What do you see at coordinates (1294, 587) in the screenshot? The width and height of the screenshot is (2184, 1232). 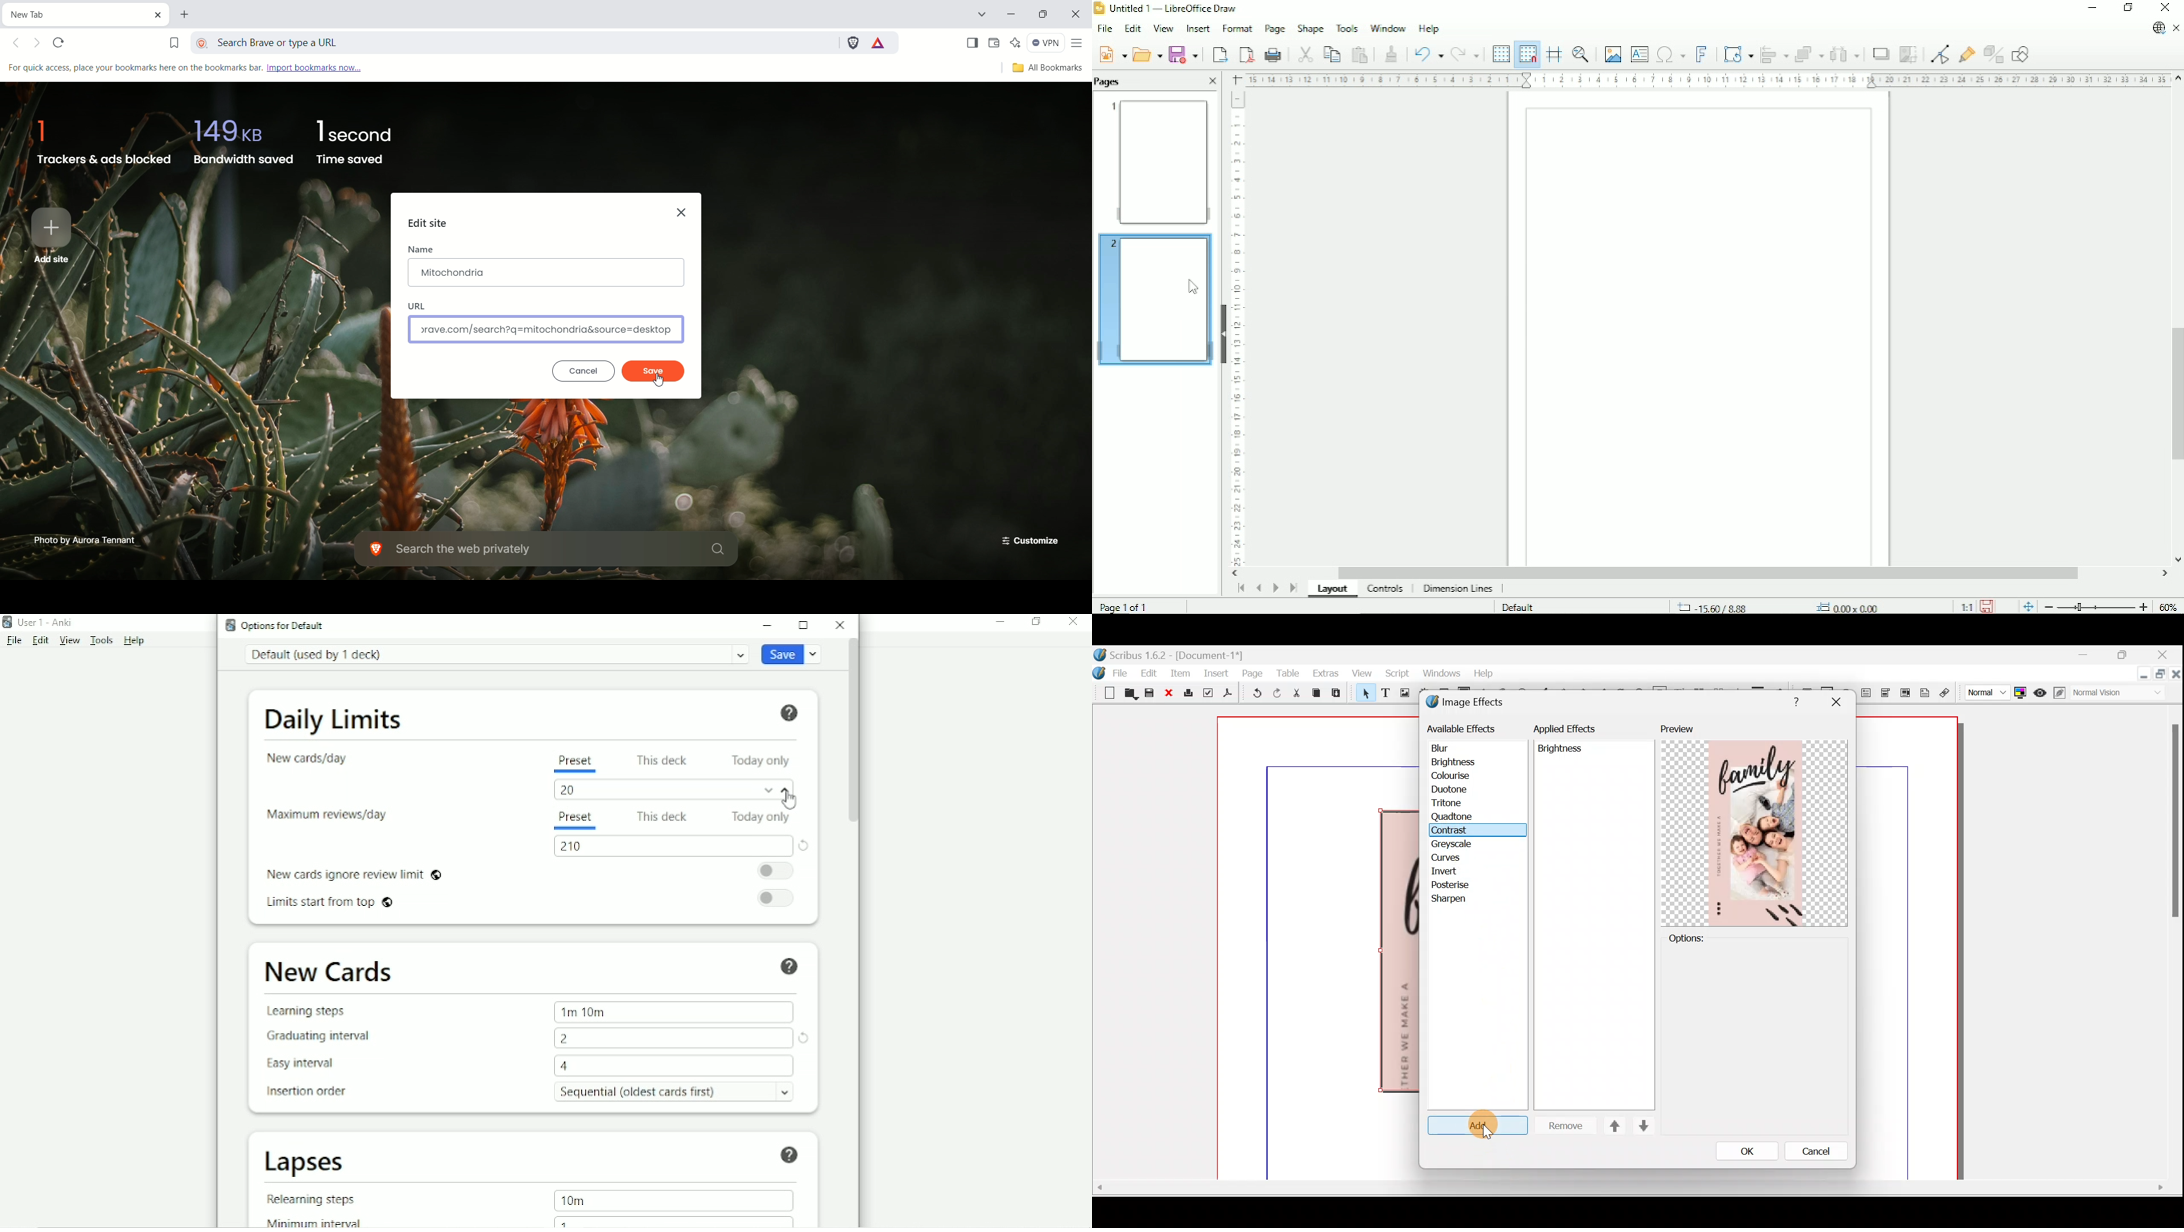 I see `Scroll to last page` at bounding box center [1294, 587].